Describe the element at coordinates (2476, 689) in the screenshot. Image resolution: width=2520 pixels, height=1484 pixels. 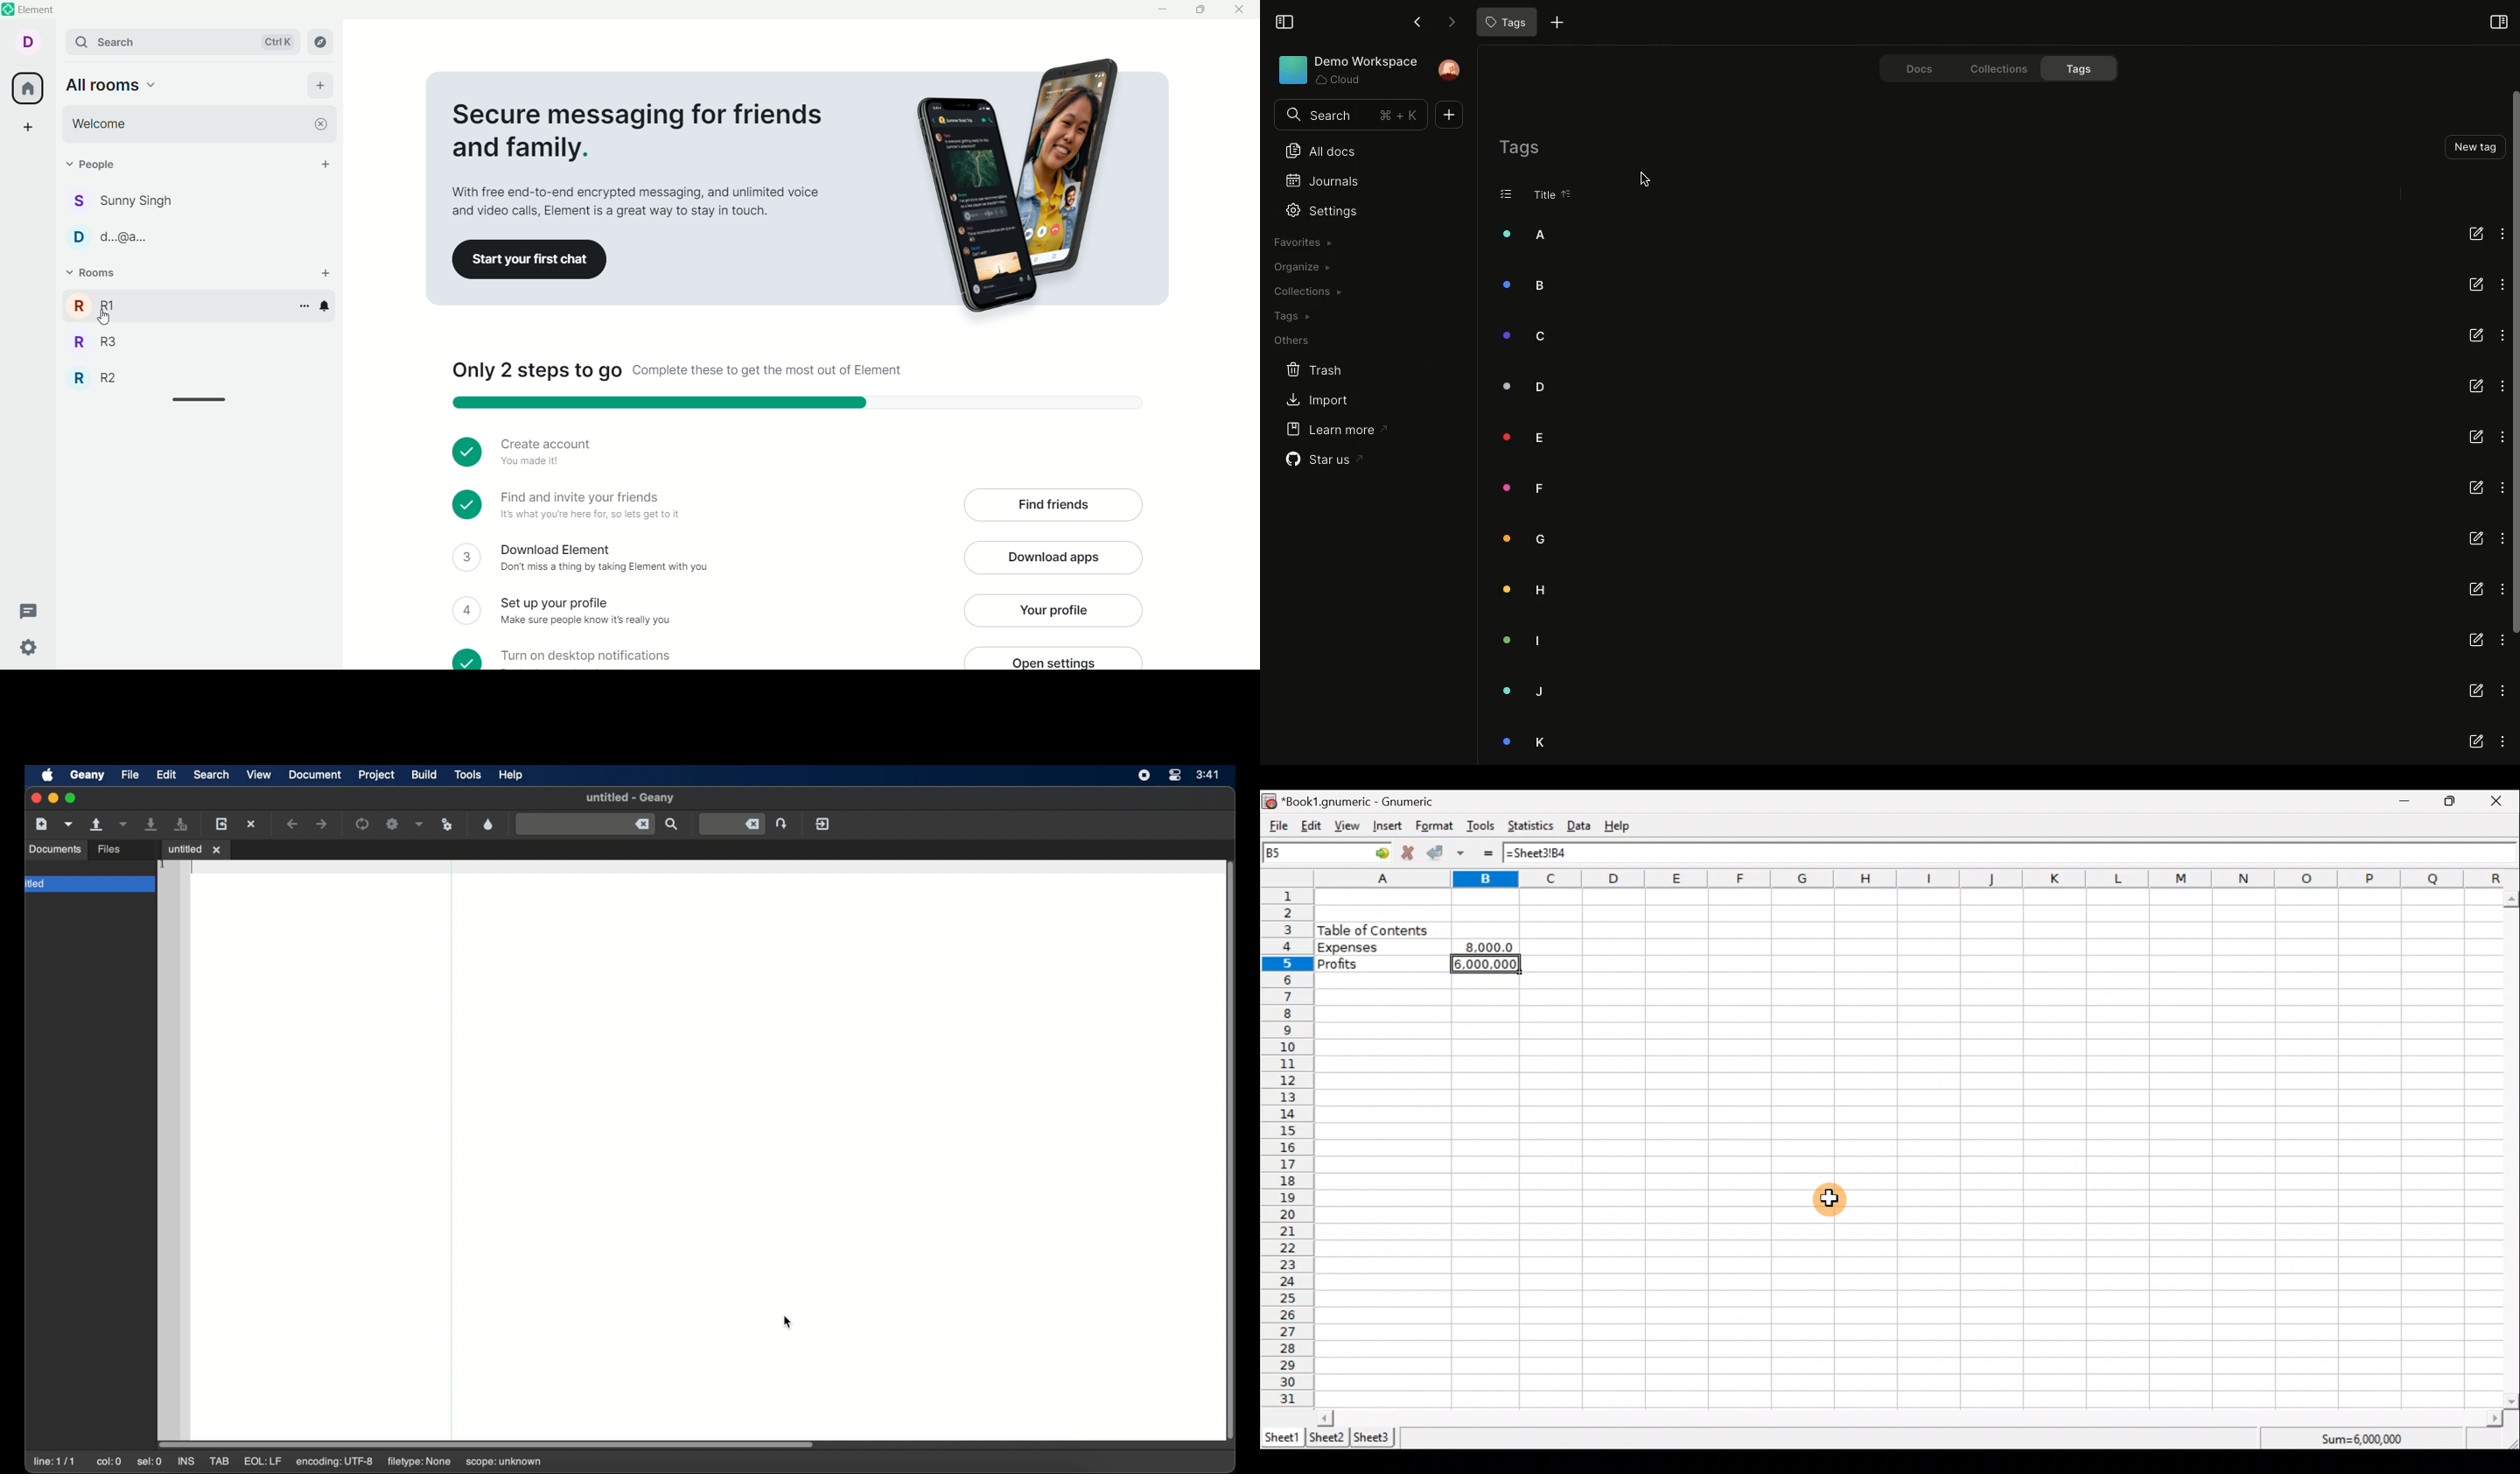
I see `link` at that location.